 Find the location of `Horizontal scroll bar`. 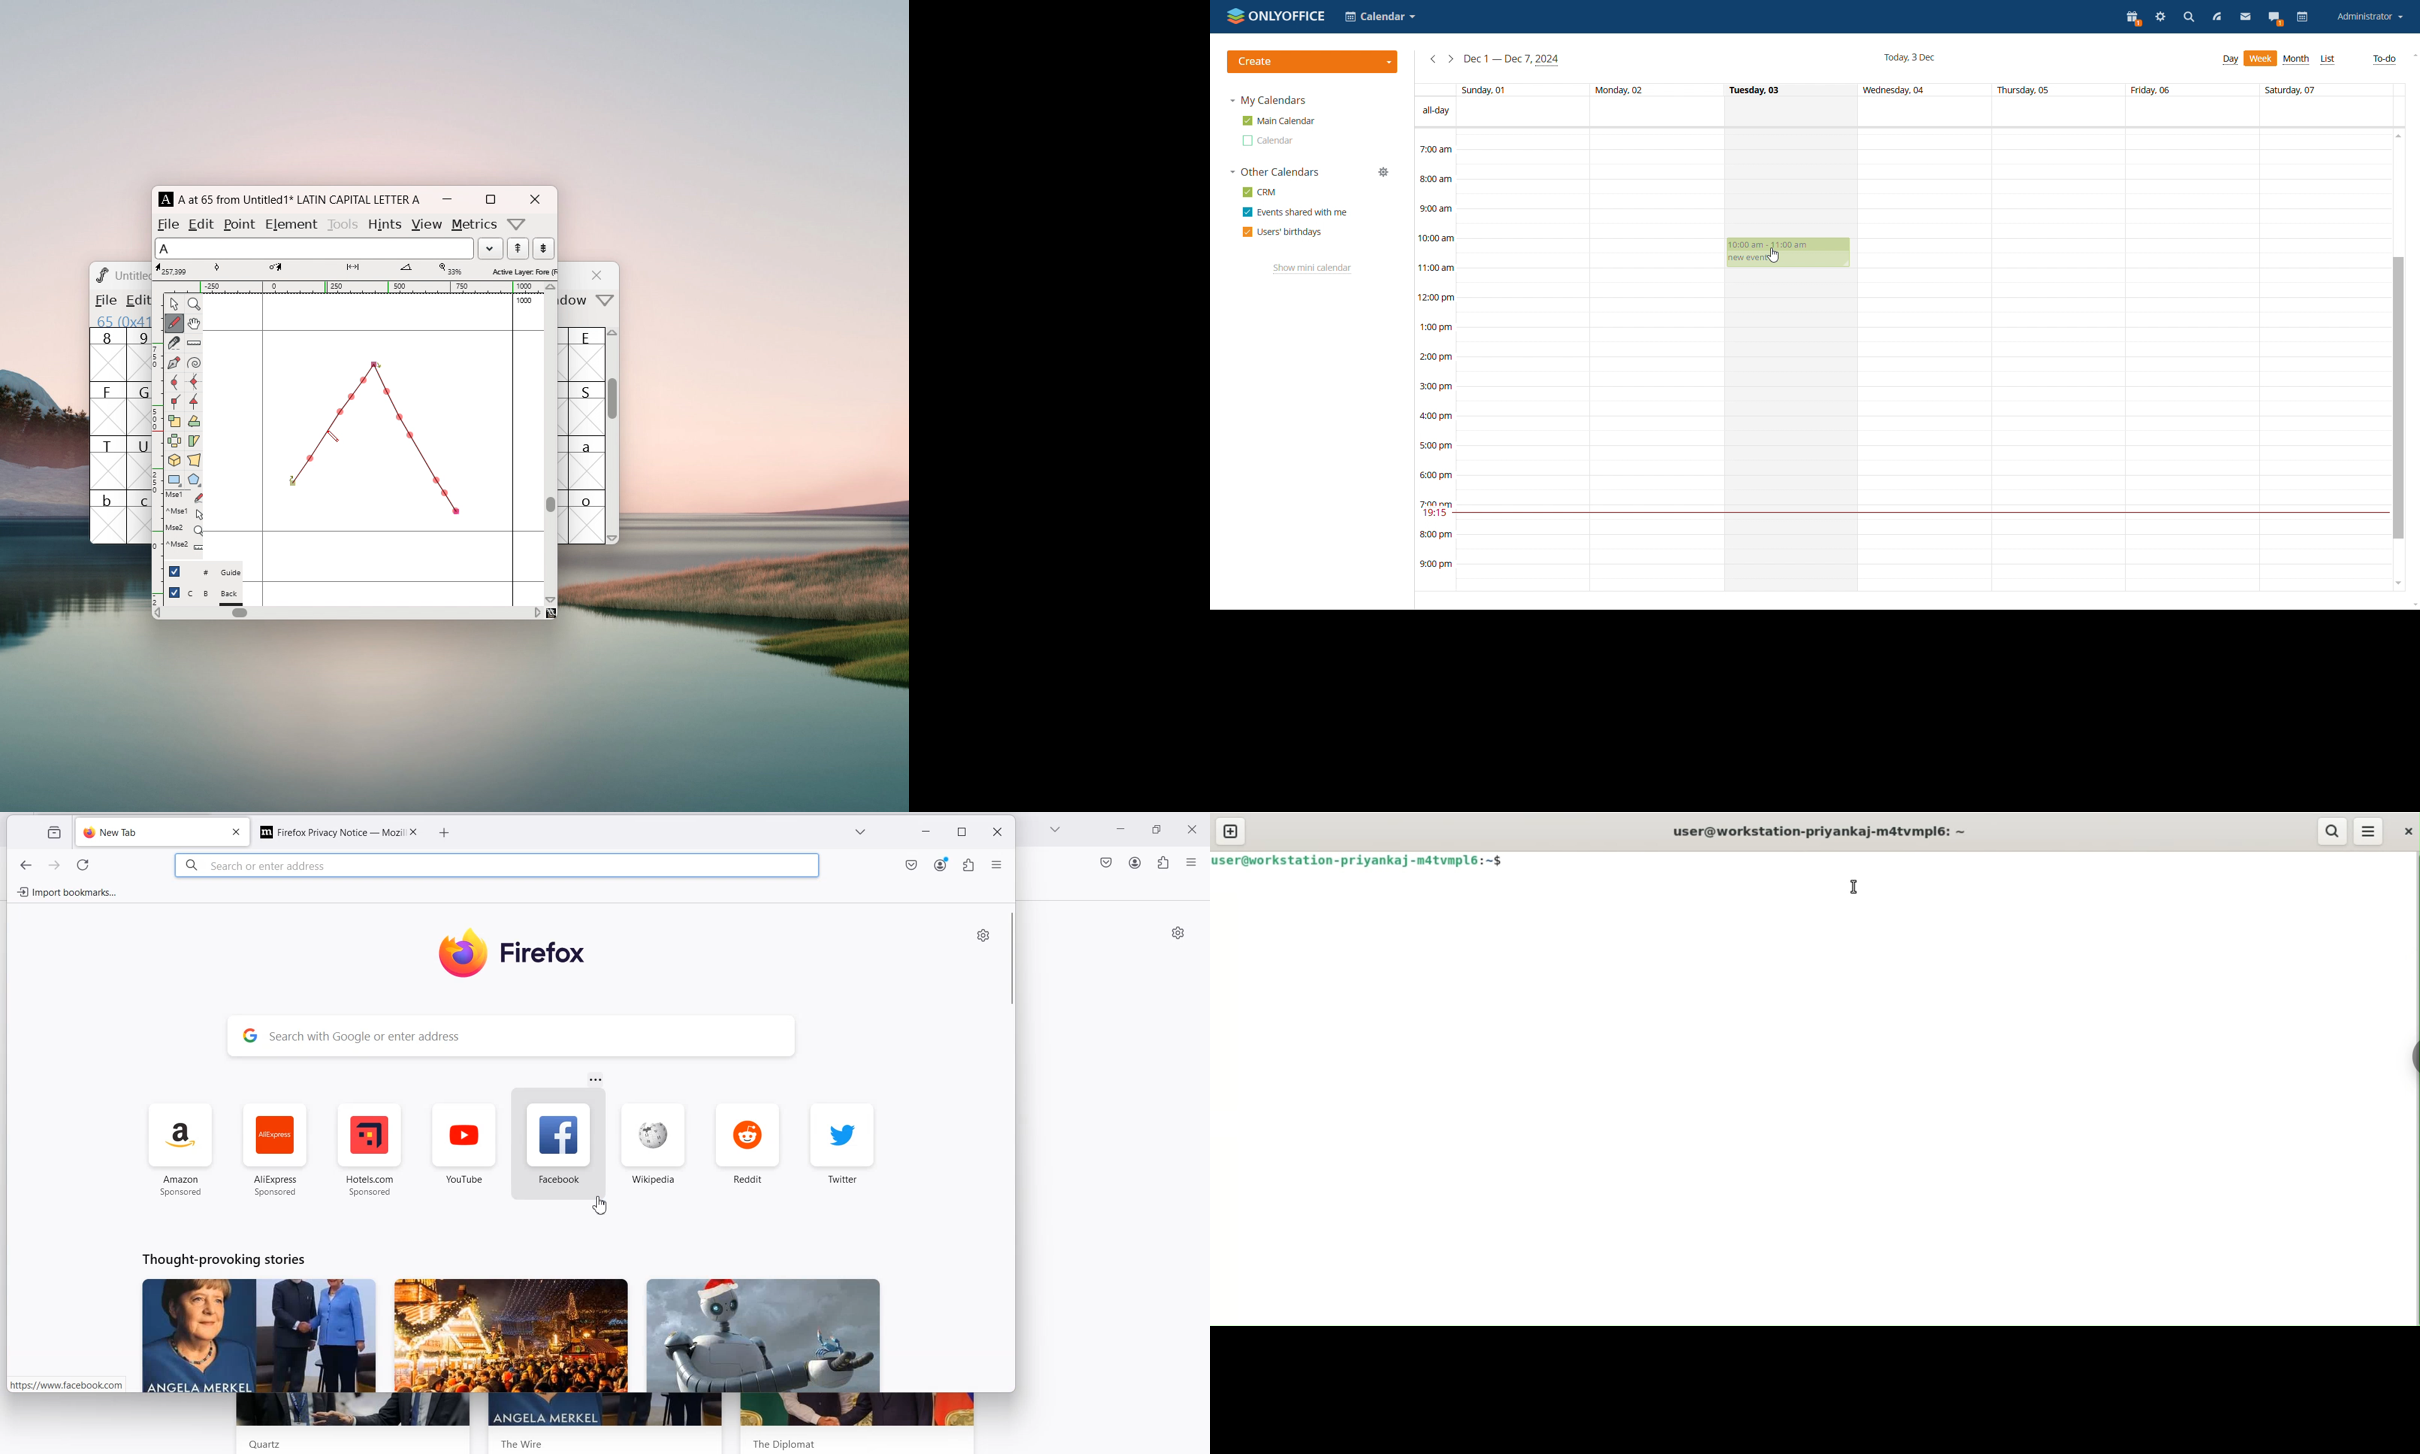

Horizontal scroll bar is located at coordinates (1010, 963).